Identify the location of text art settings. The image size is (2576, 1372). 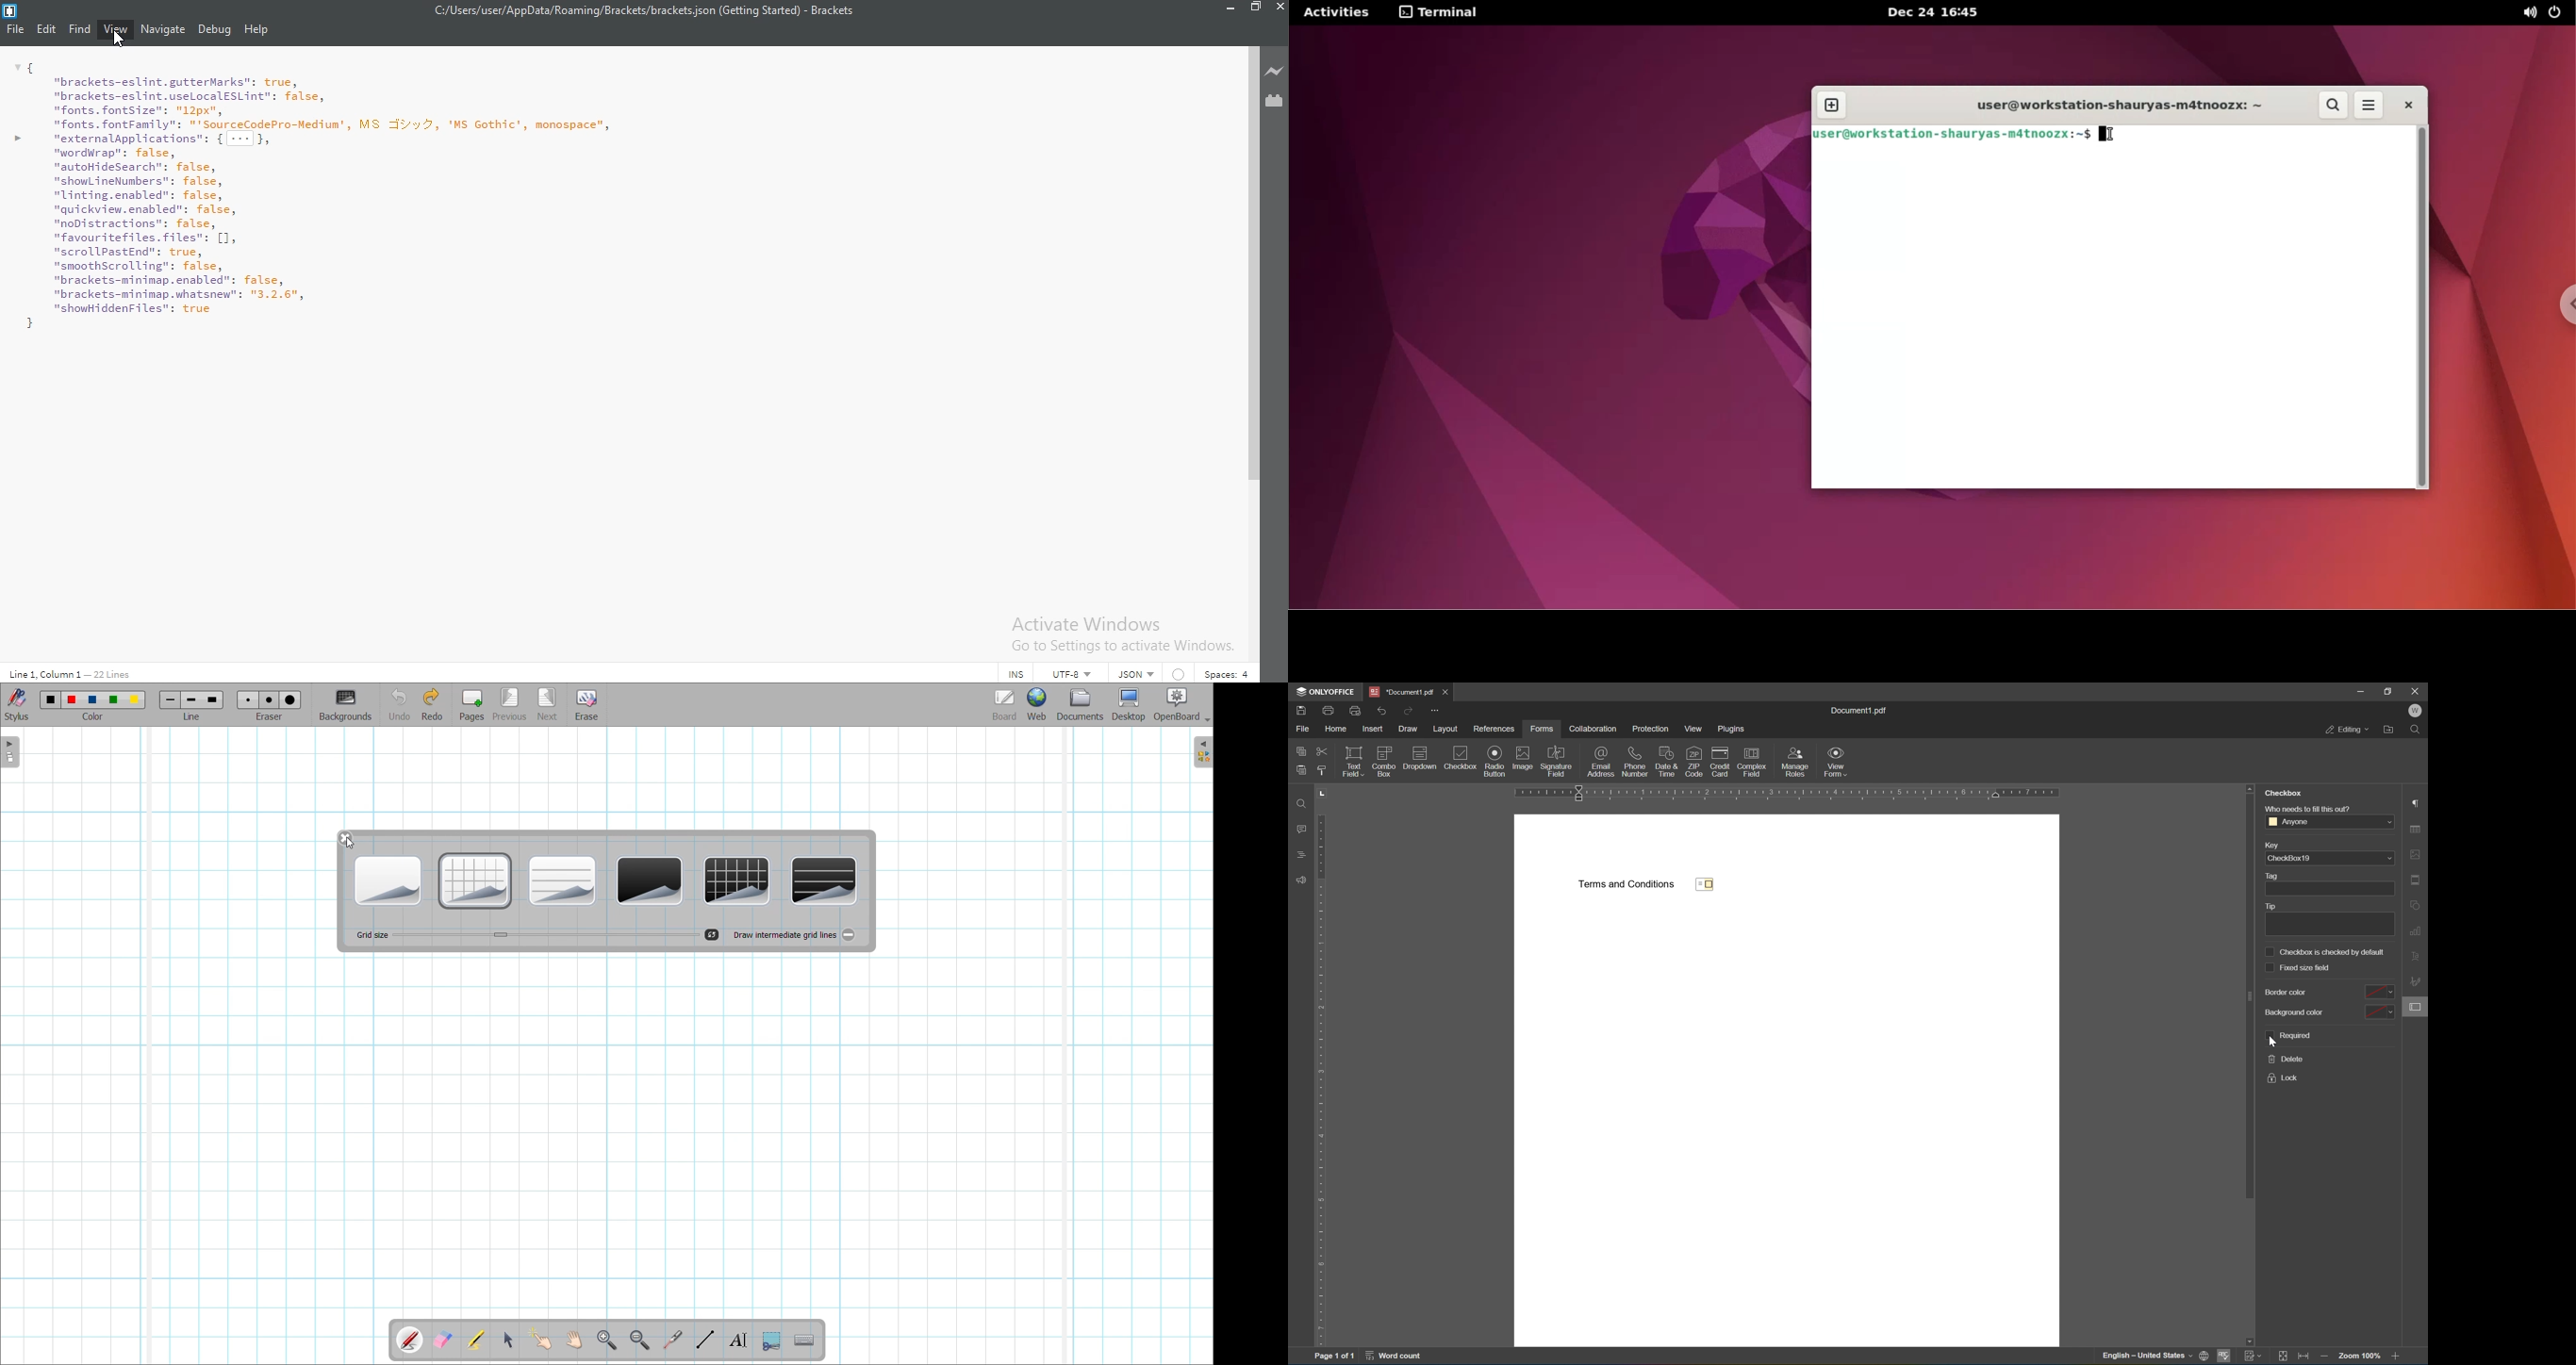
(2414, 955).